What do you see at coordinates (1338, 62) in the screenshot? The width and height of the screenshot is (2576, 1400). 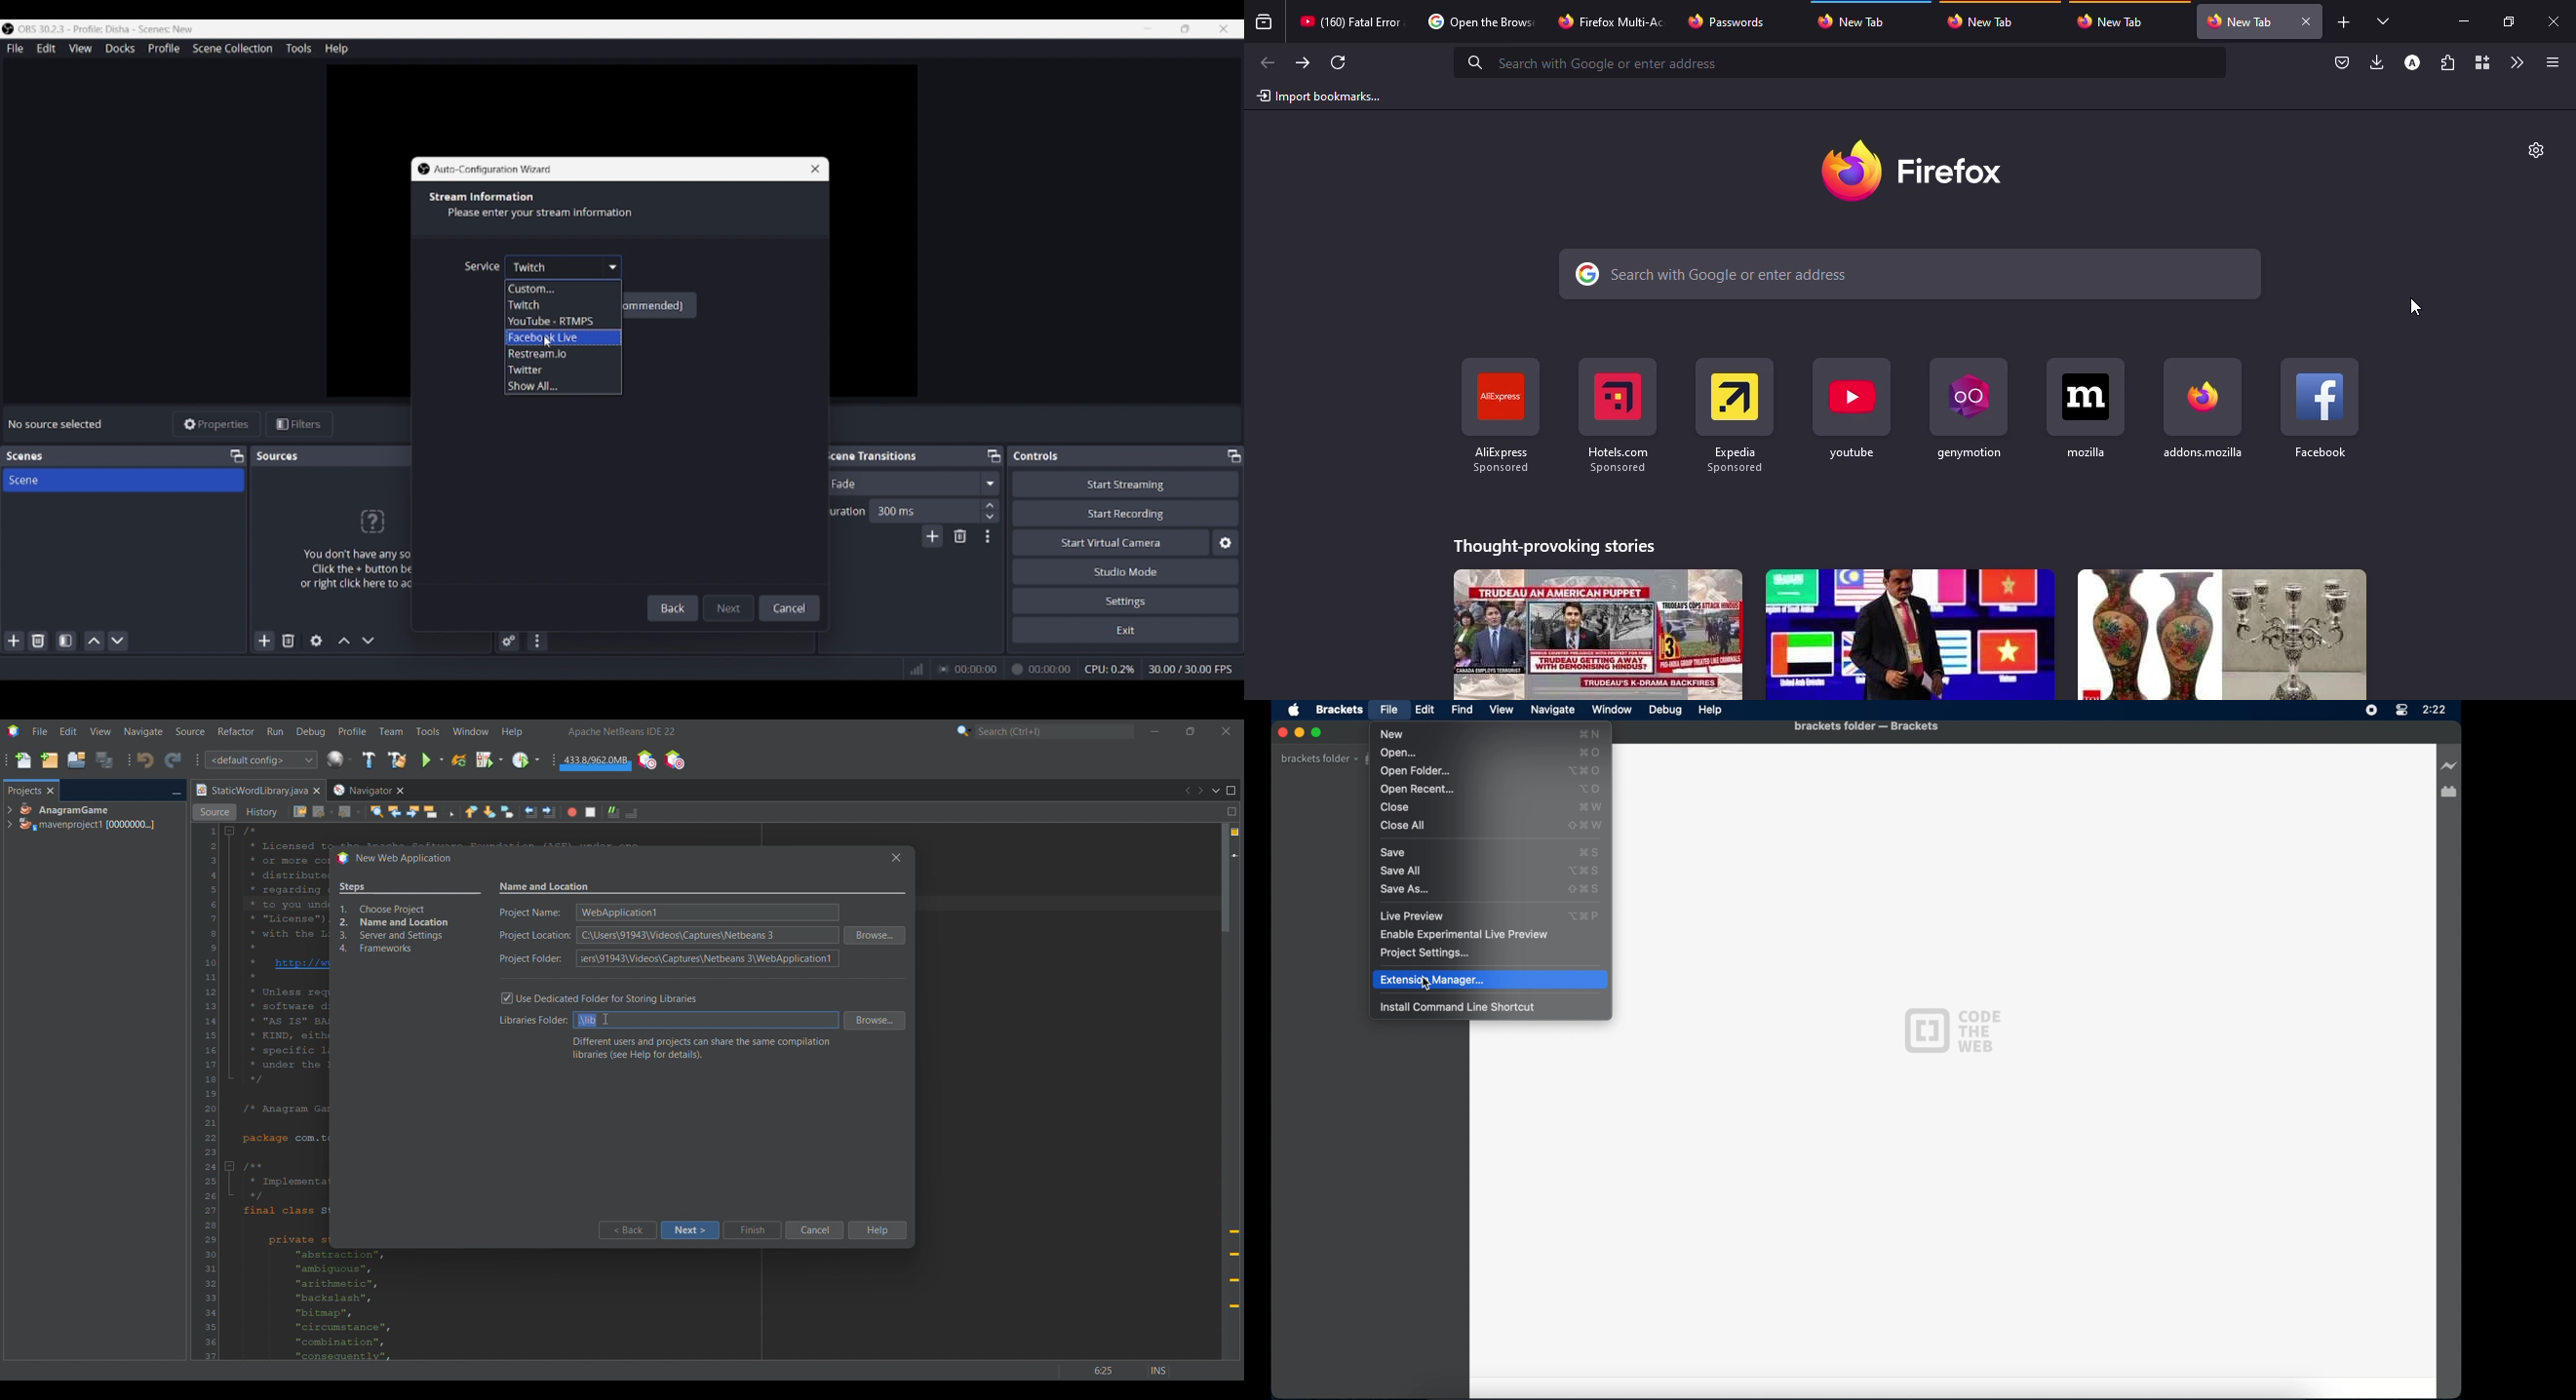 I see `reload` at bounding box center [1338, 62].